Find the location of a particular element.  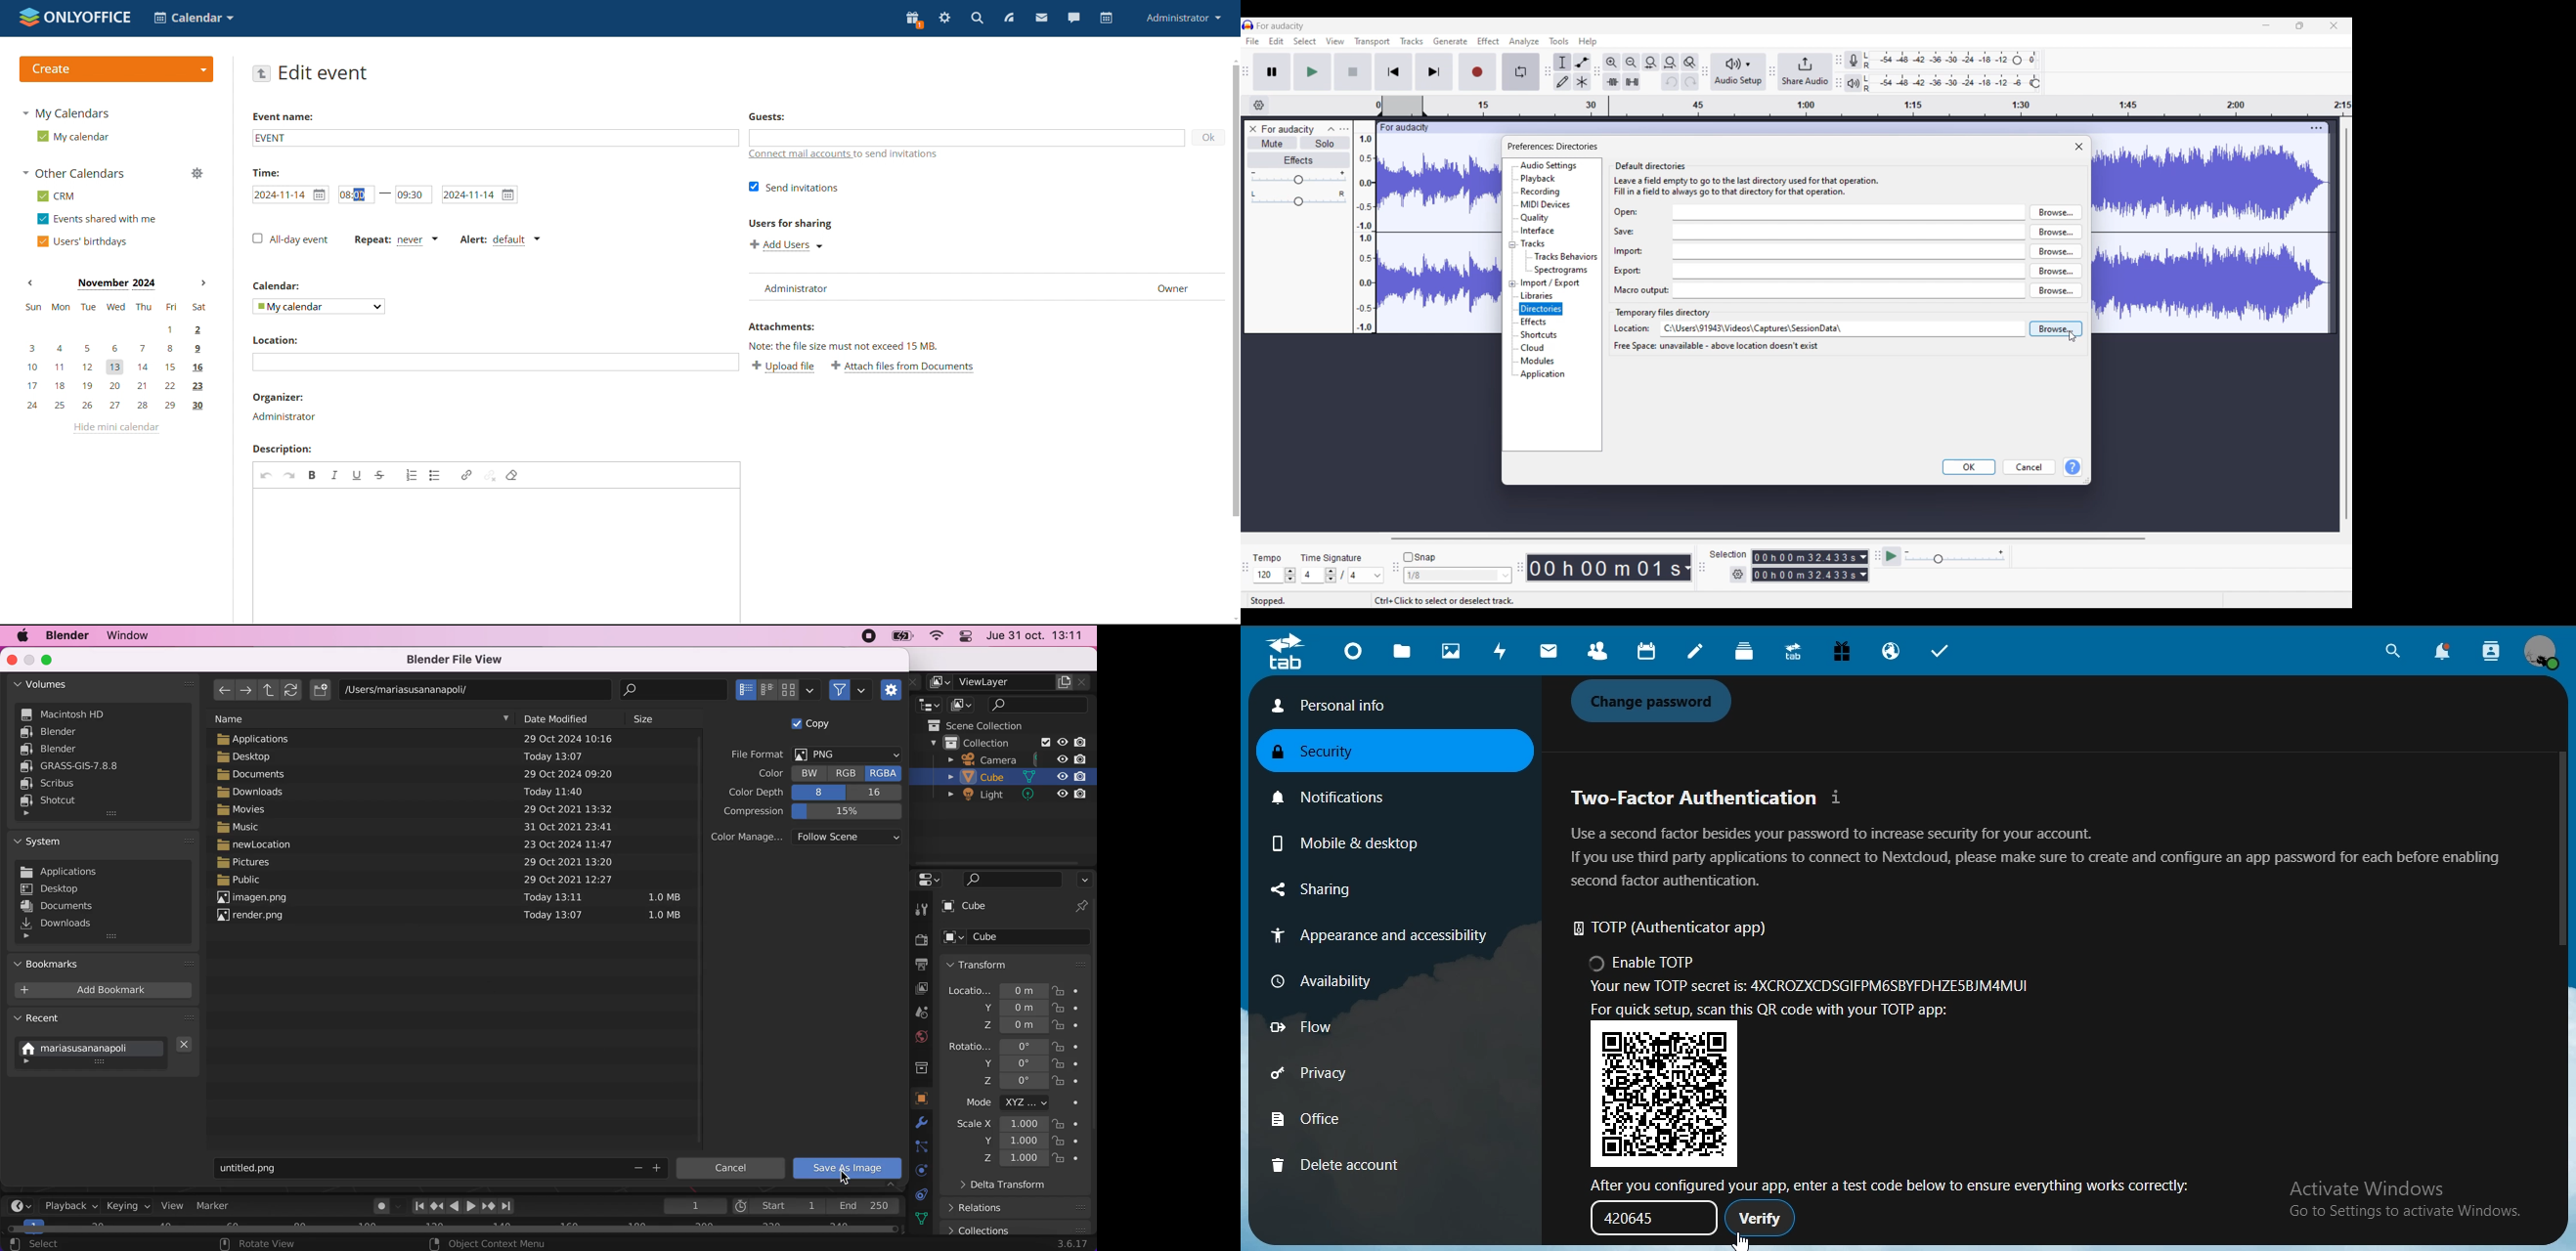

Transport menu is located at coordinates (1373, 42).